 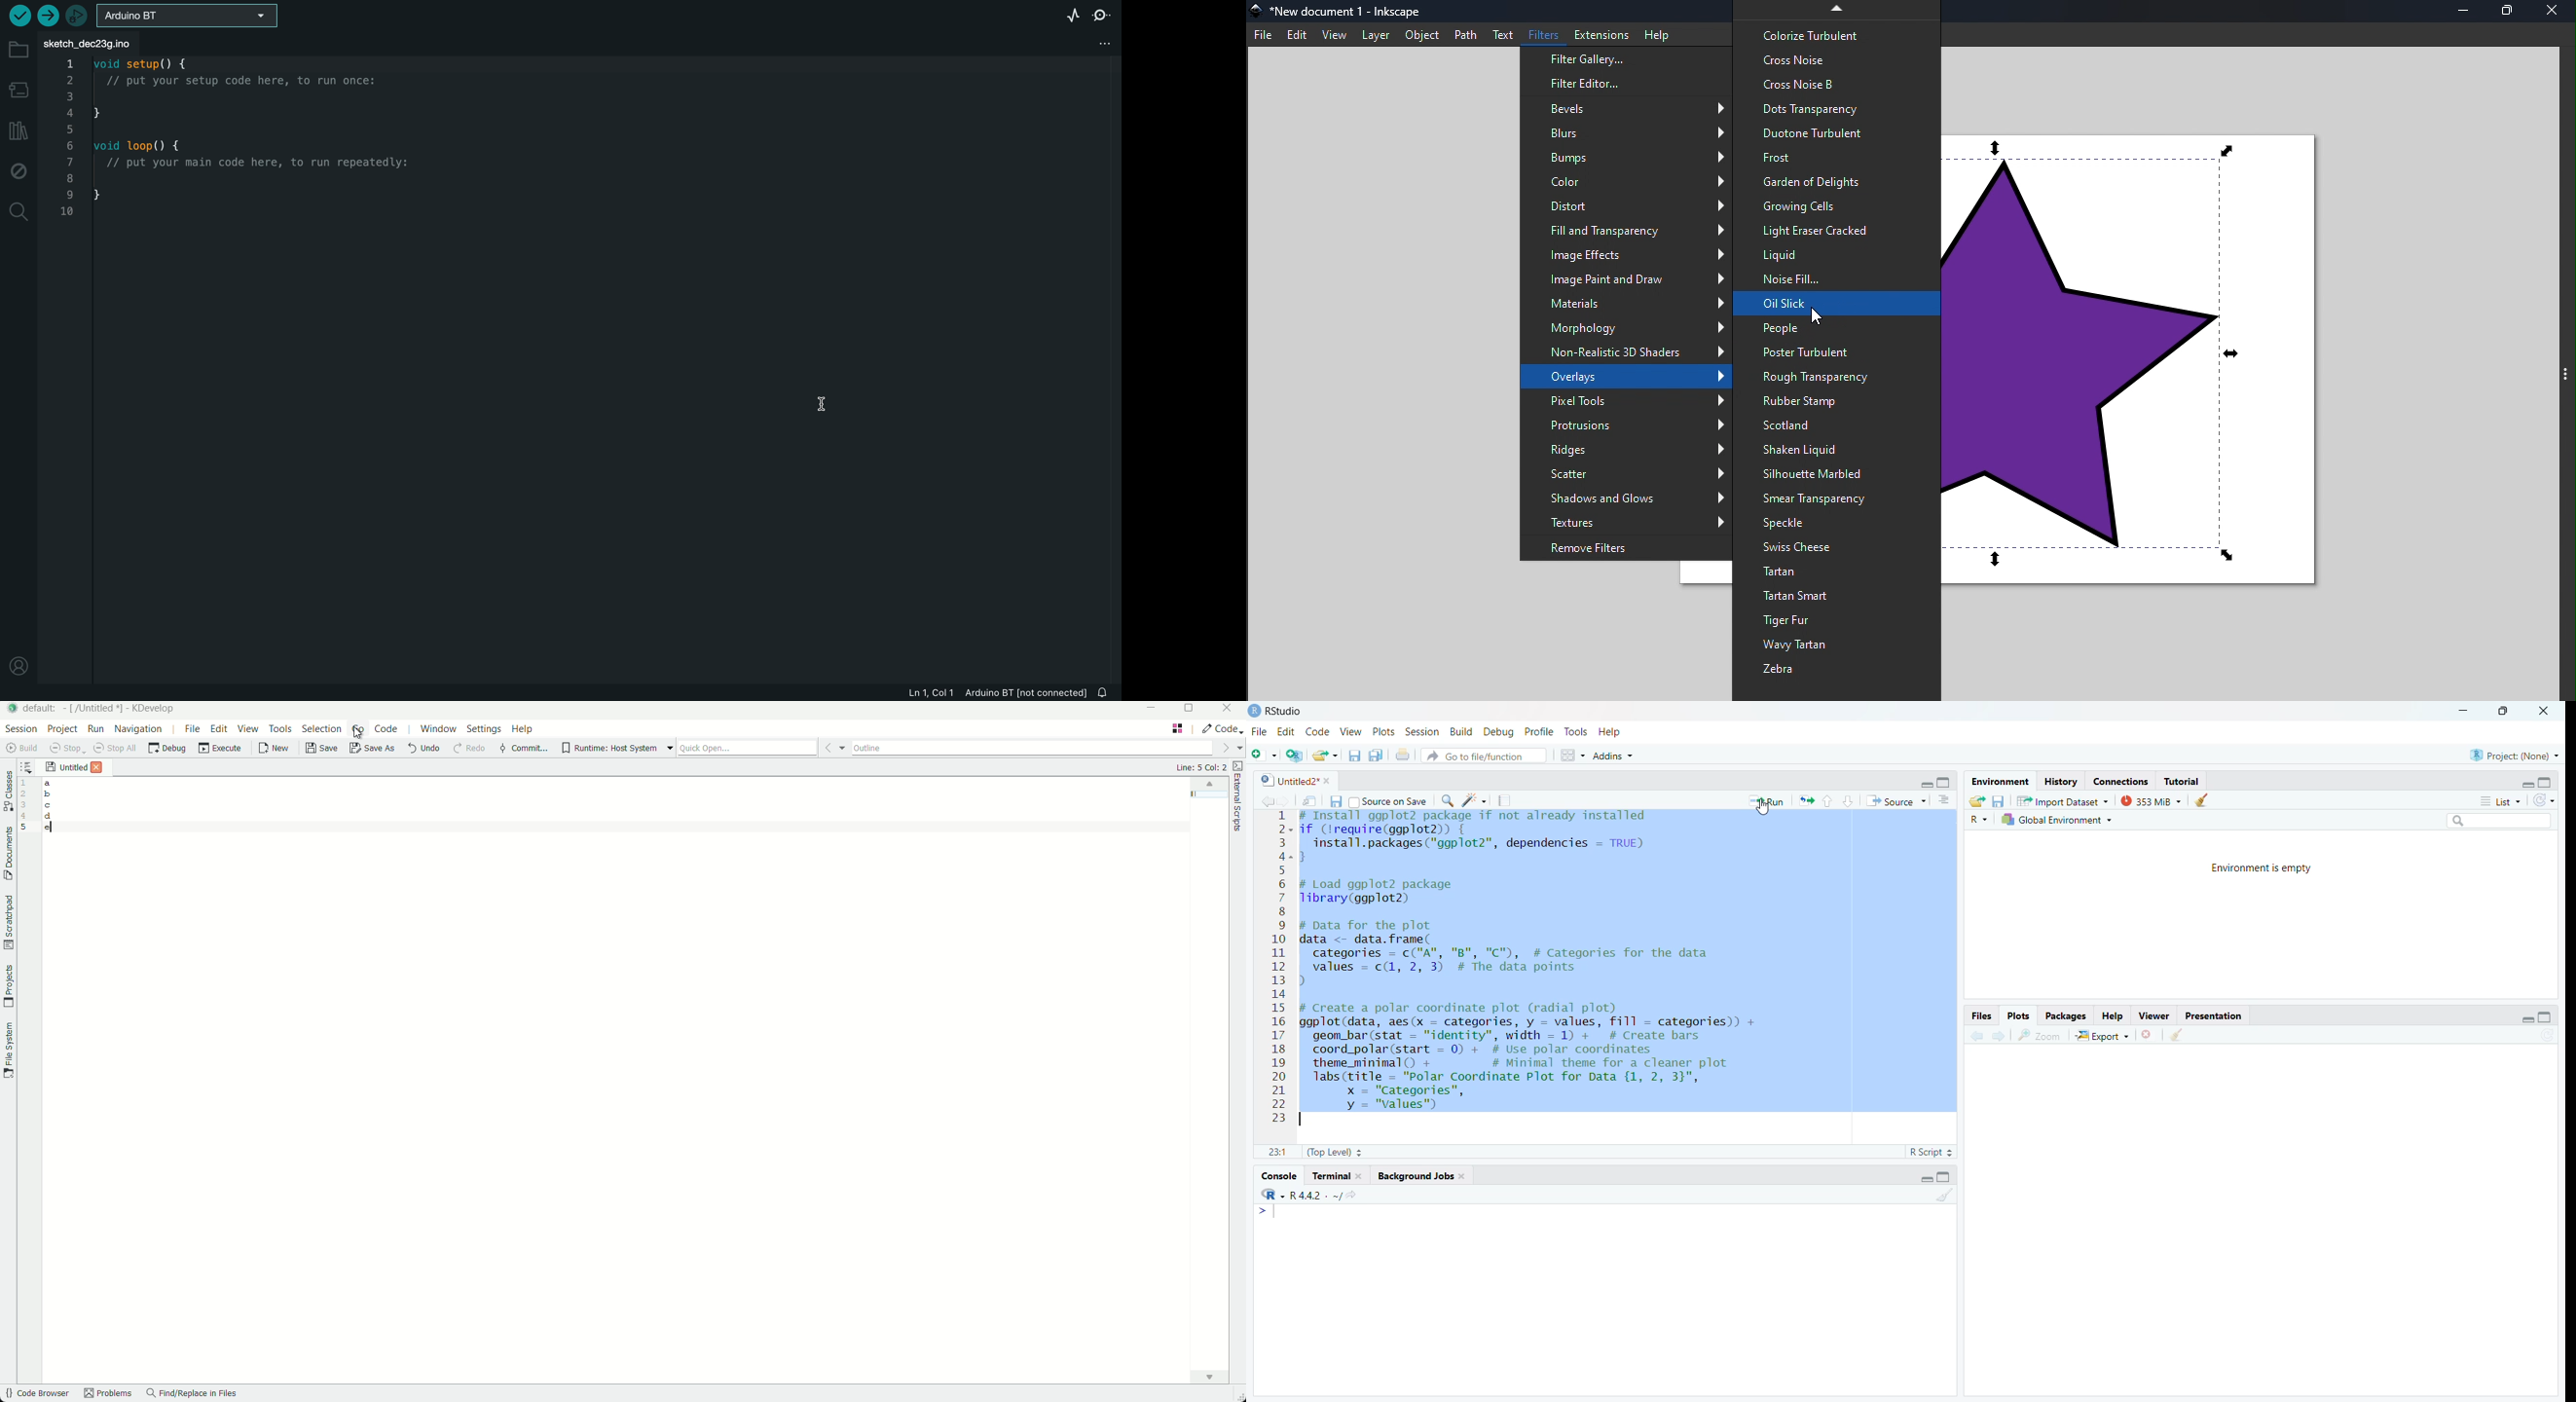 I want to click on Console, so click(x=1276, y=1177).